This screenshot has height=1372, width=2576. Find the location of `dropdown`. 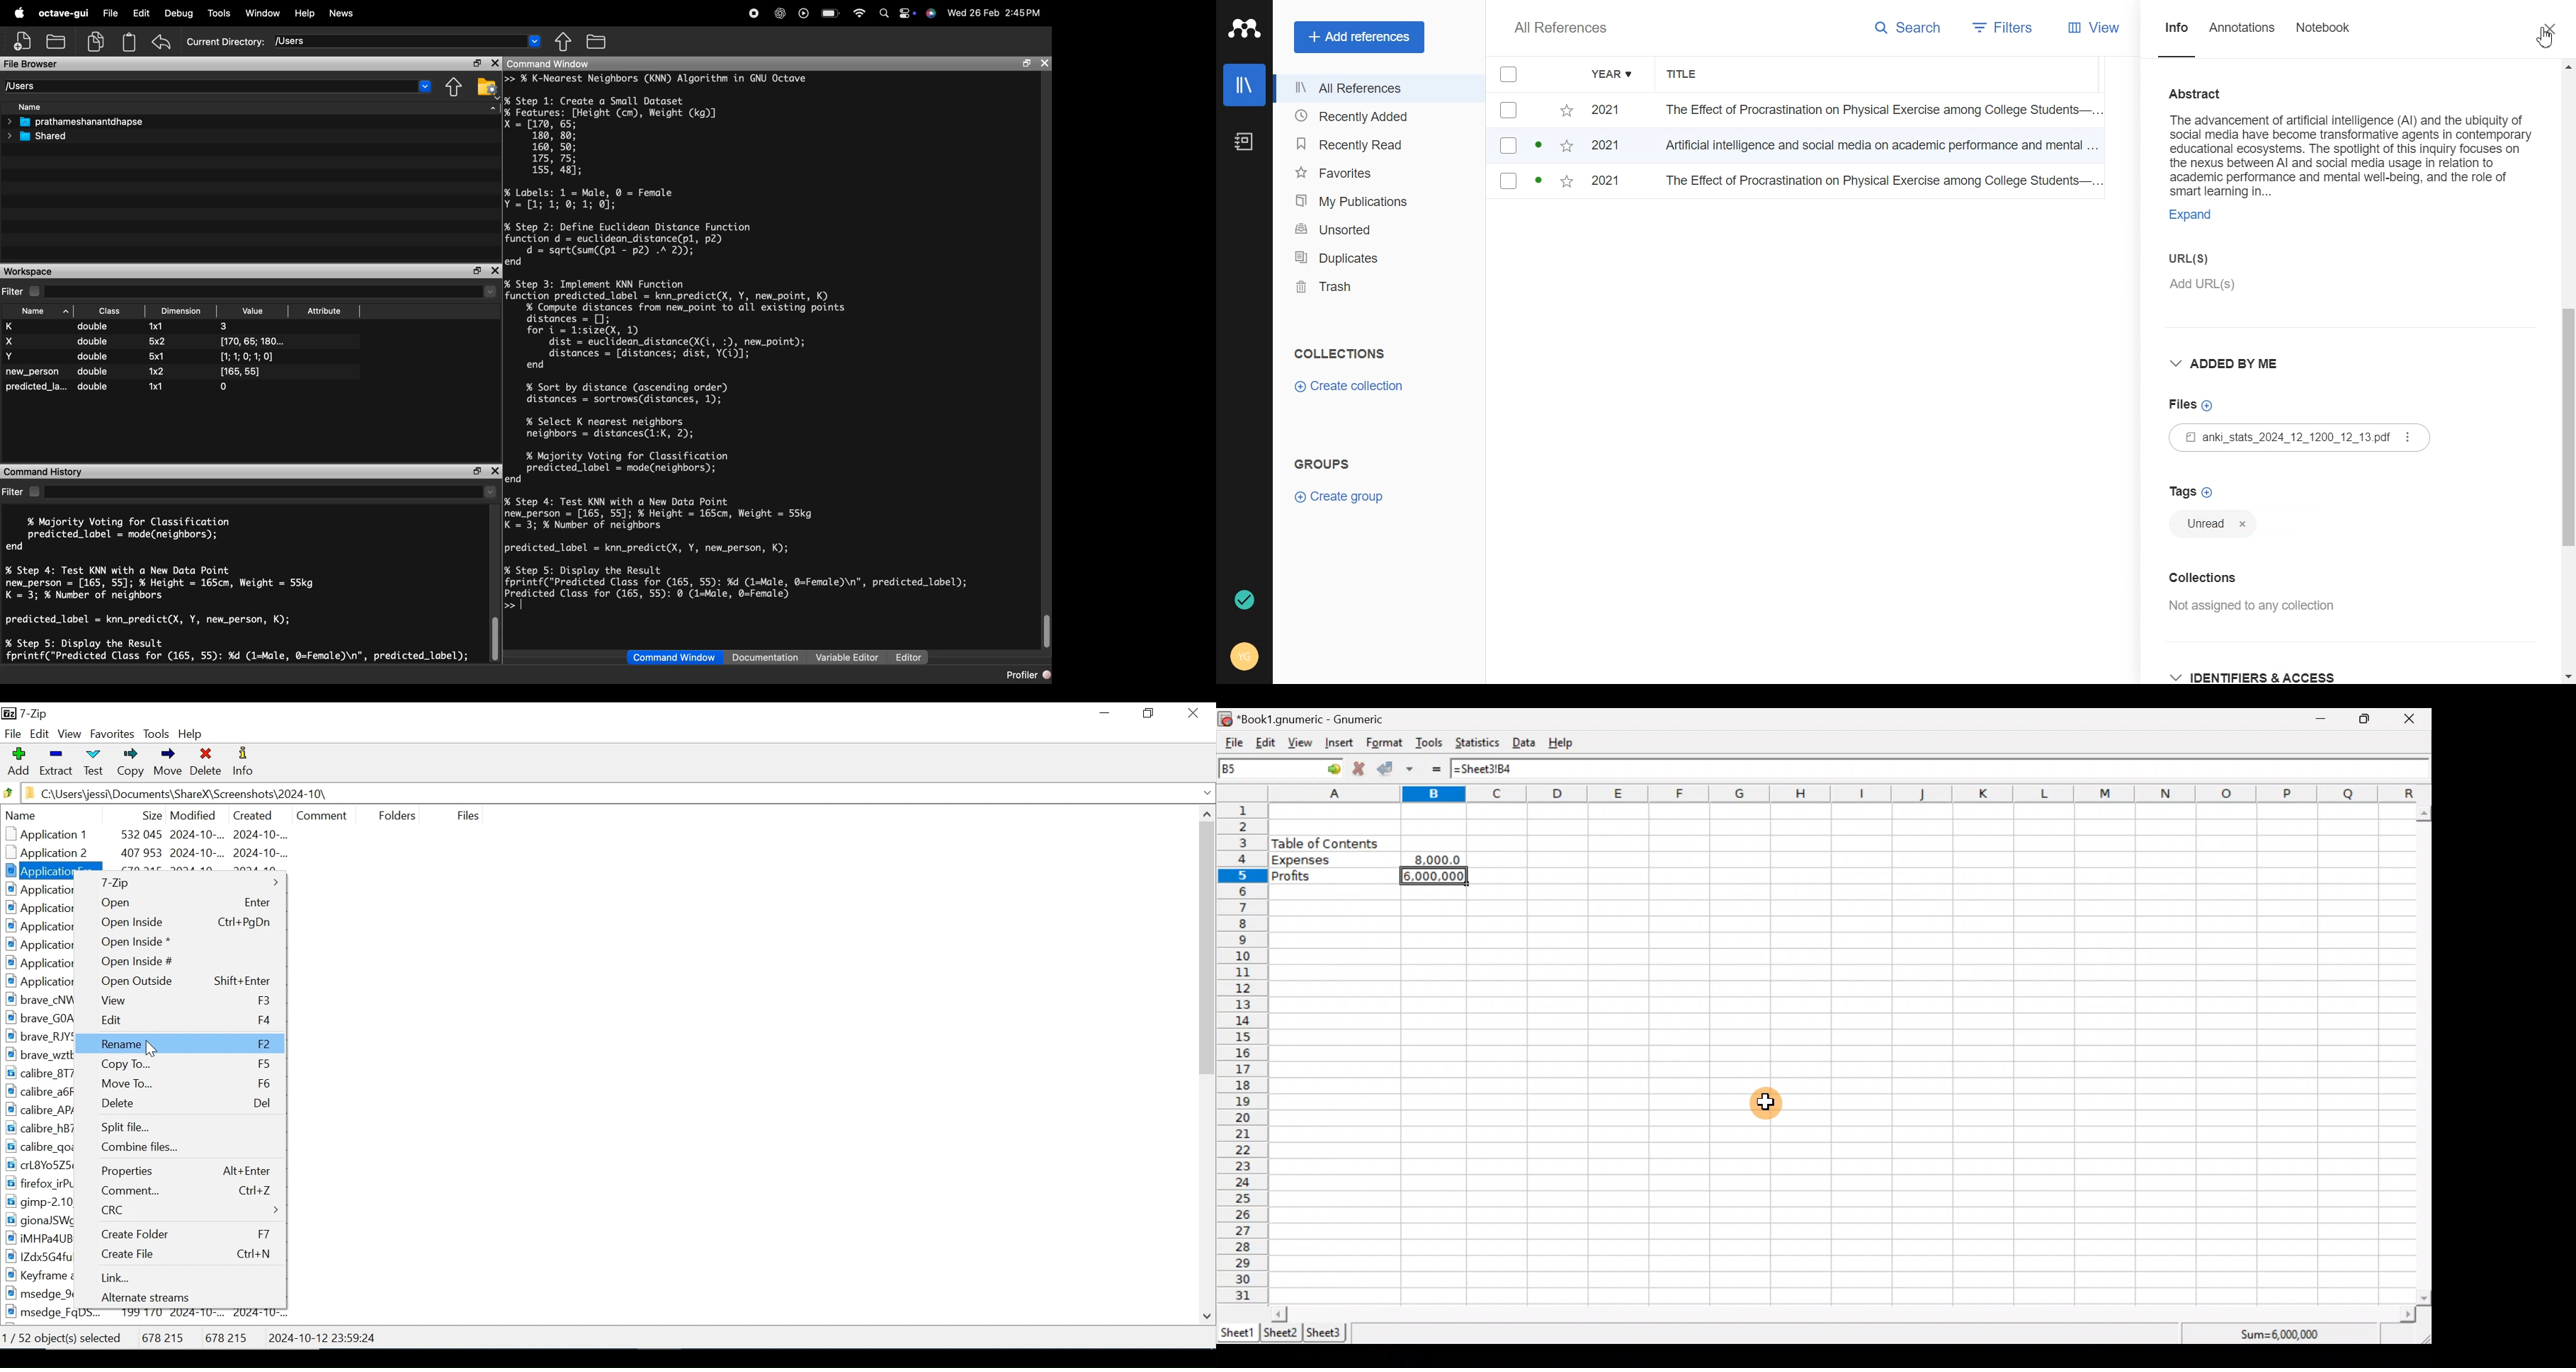

dropdown is located at coordinates (423, 87).